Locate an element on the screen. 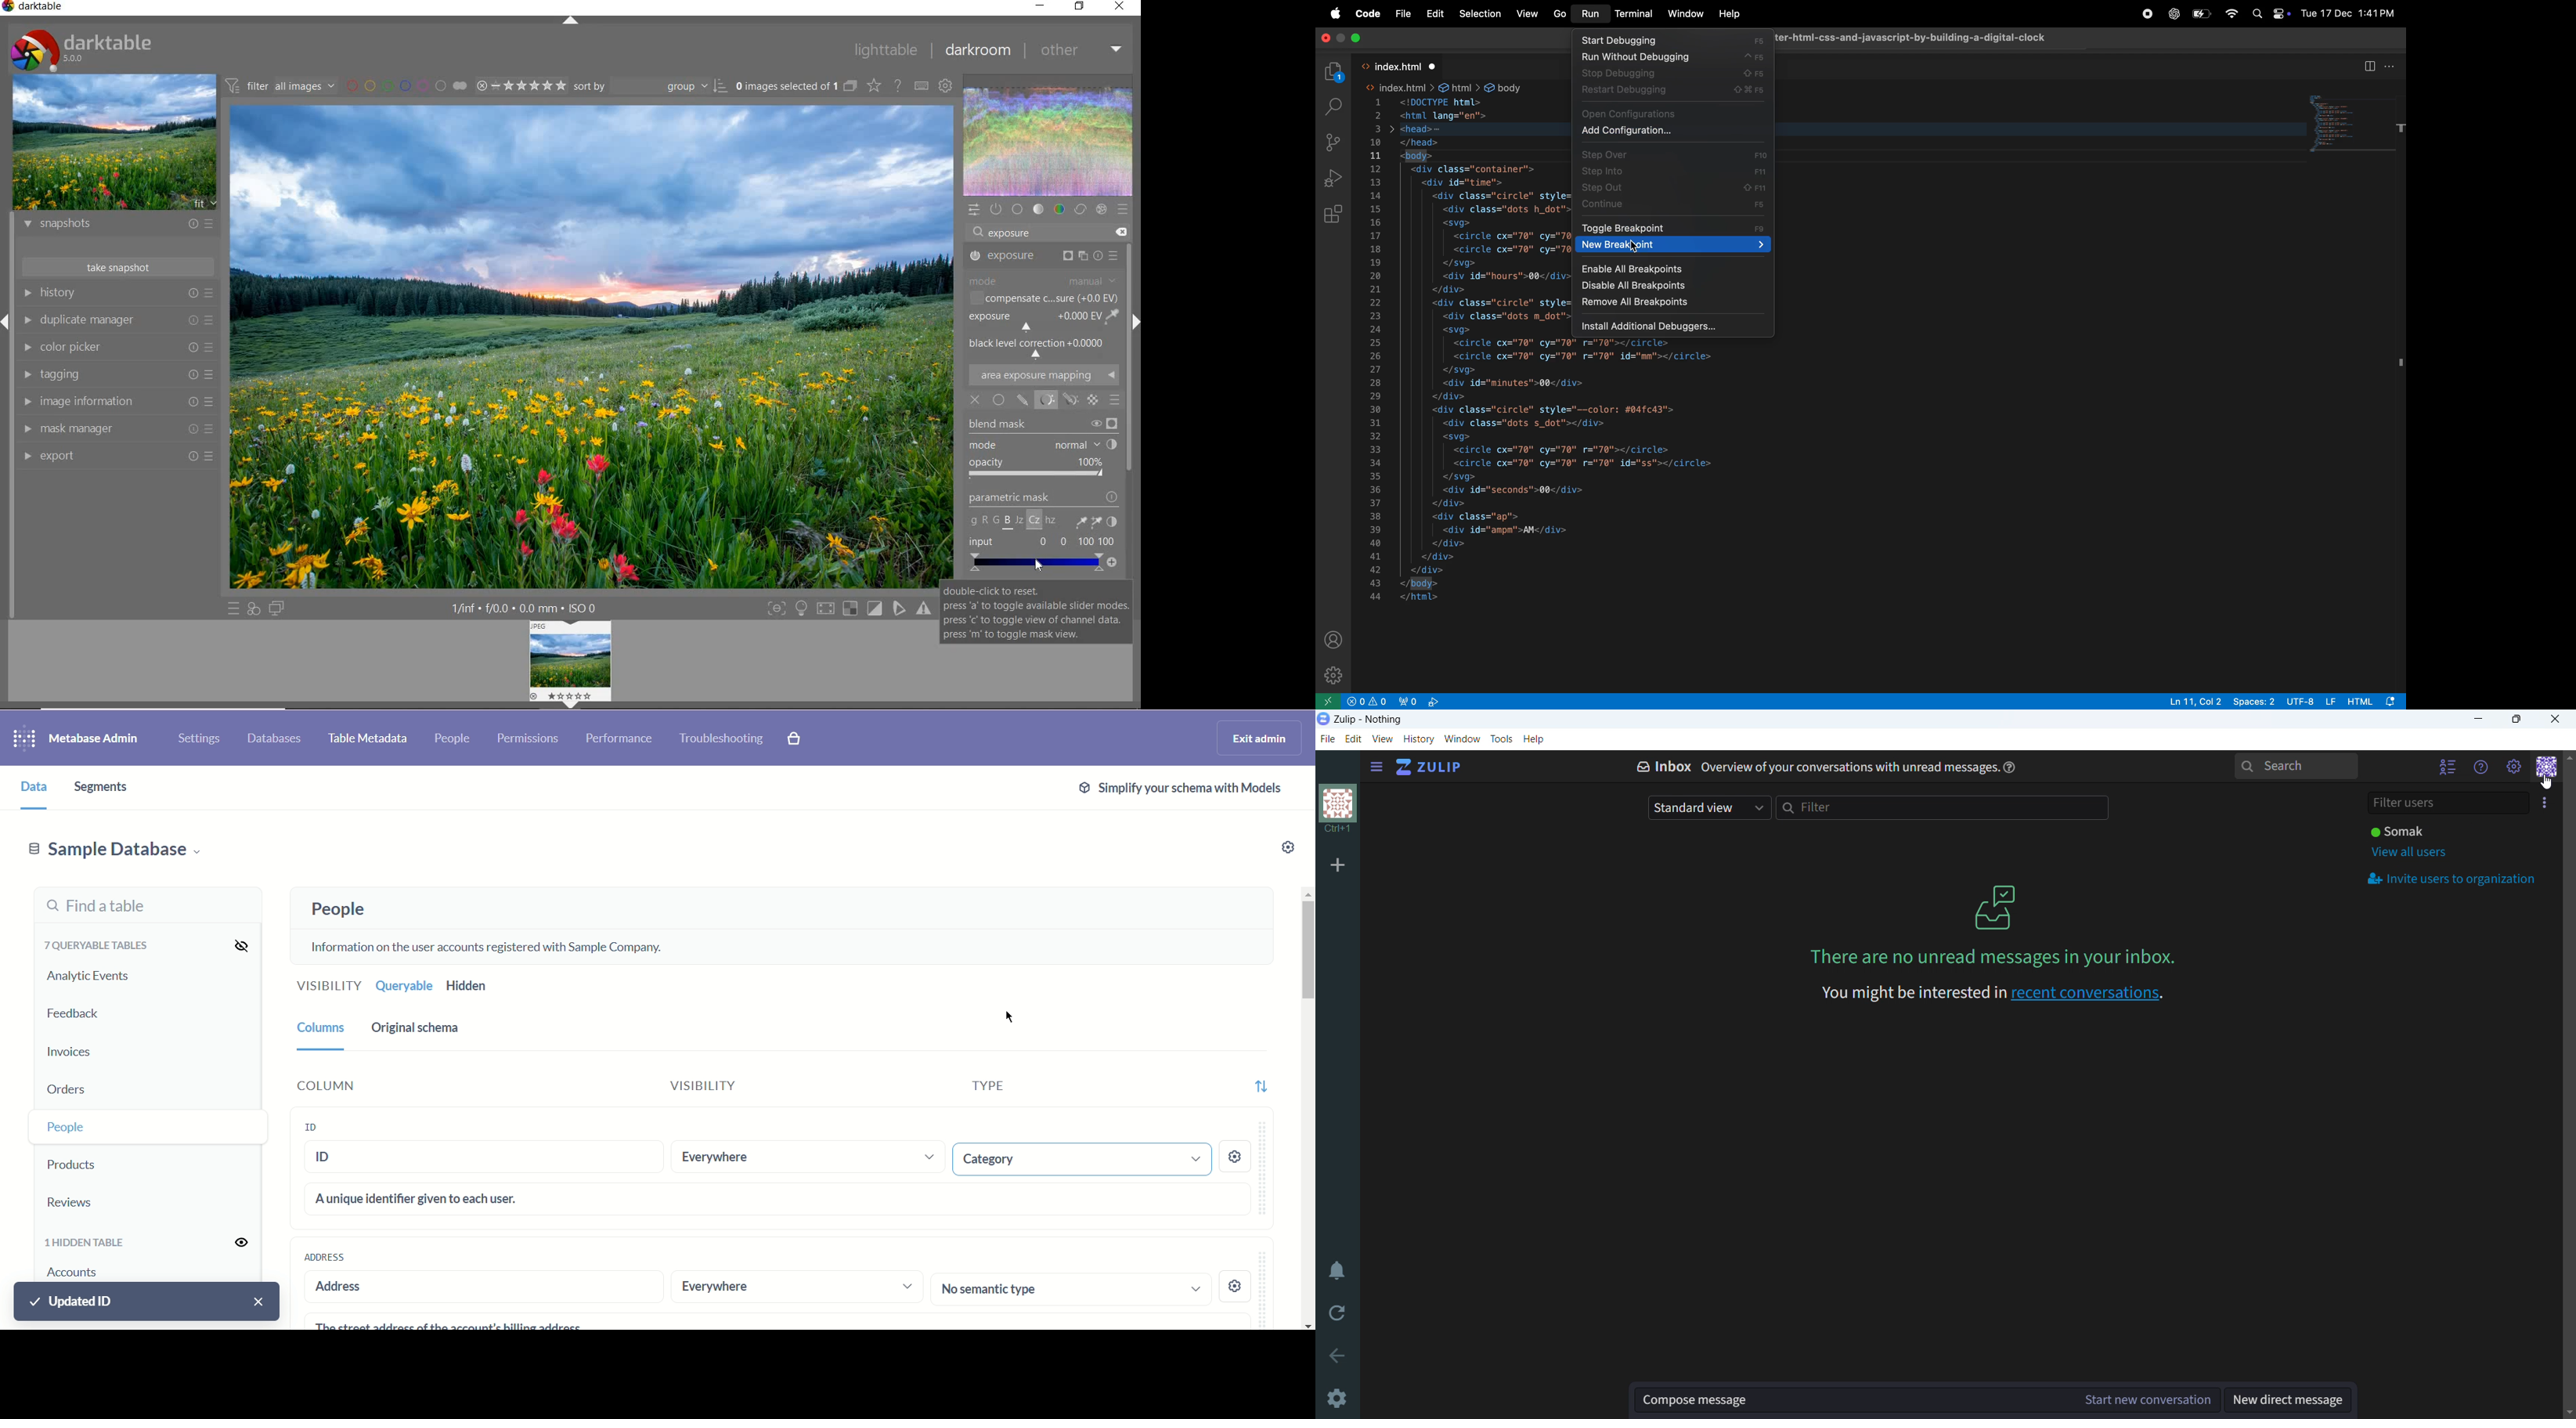 The height and width of the screenshot is (1428, 2576). No semantic type is located at coordinates (1072, 1289).